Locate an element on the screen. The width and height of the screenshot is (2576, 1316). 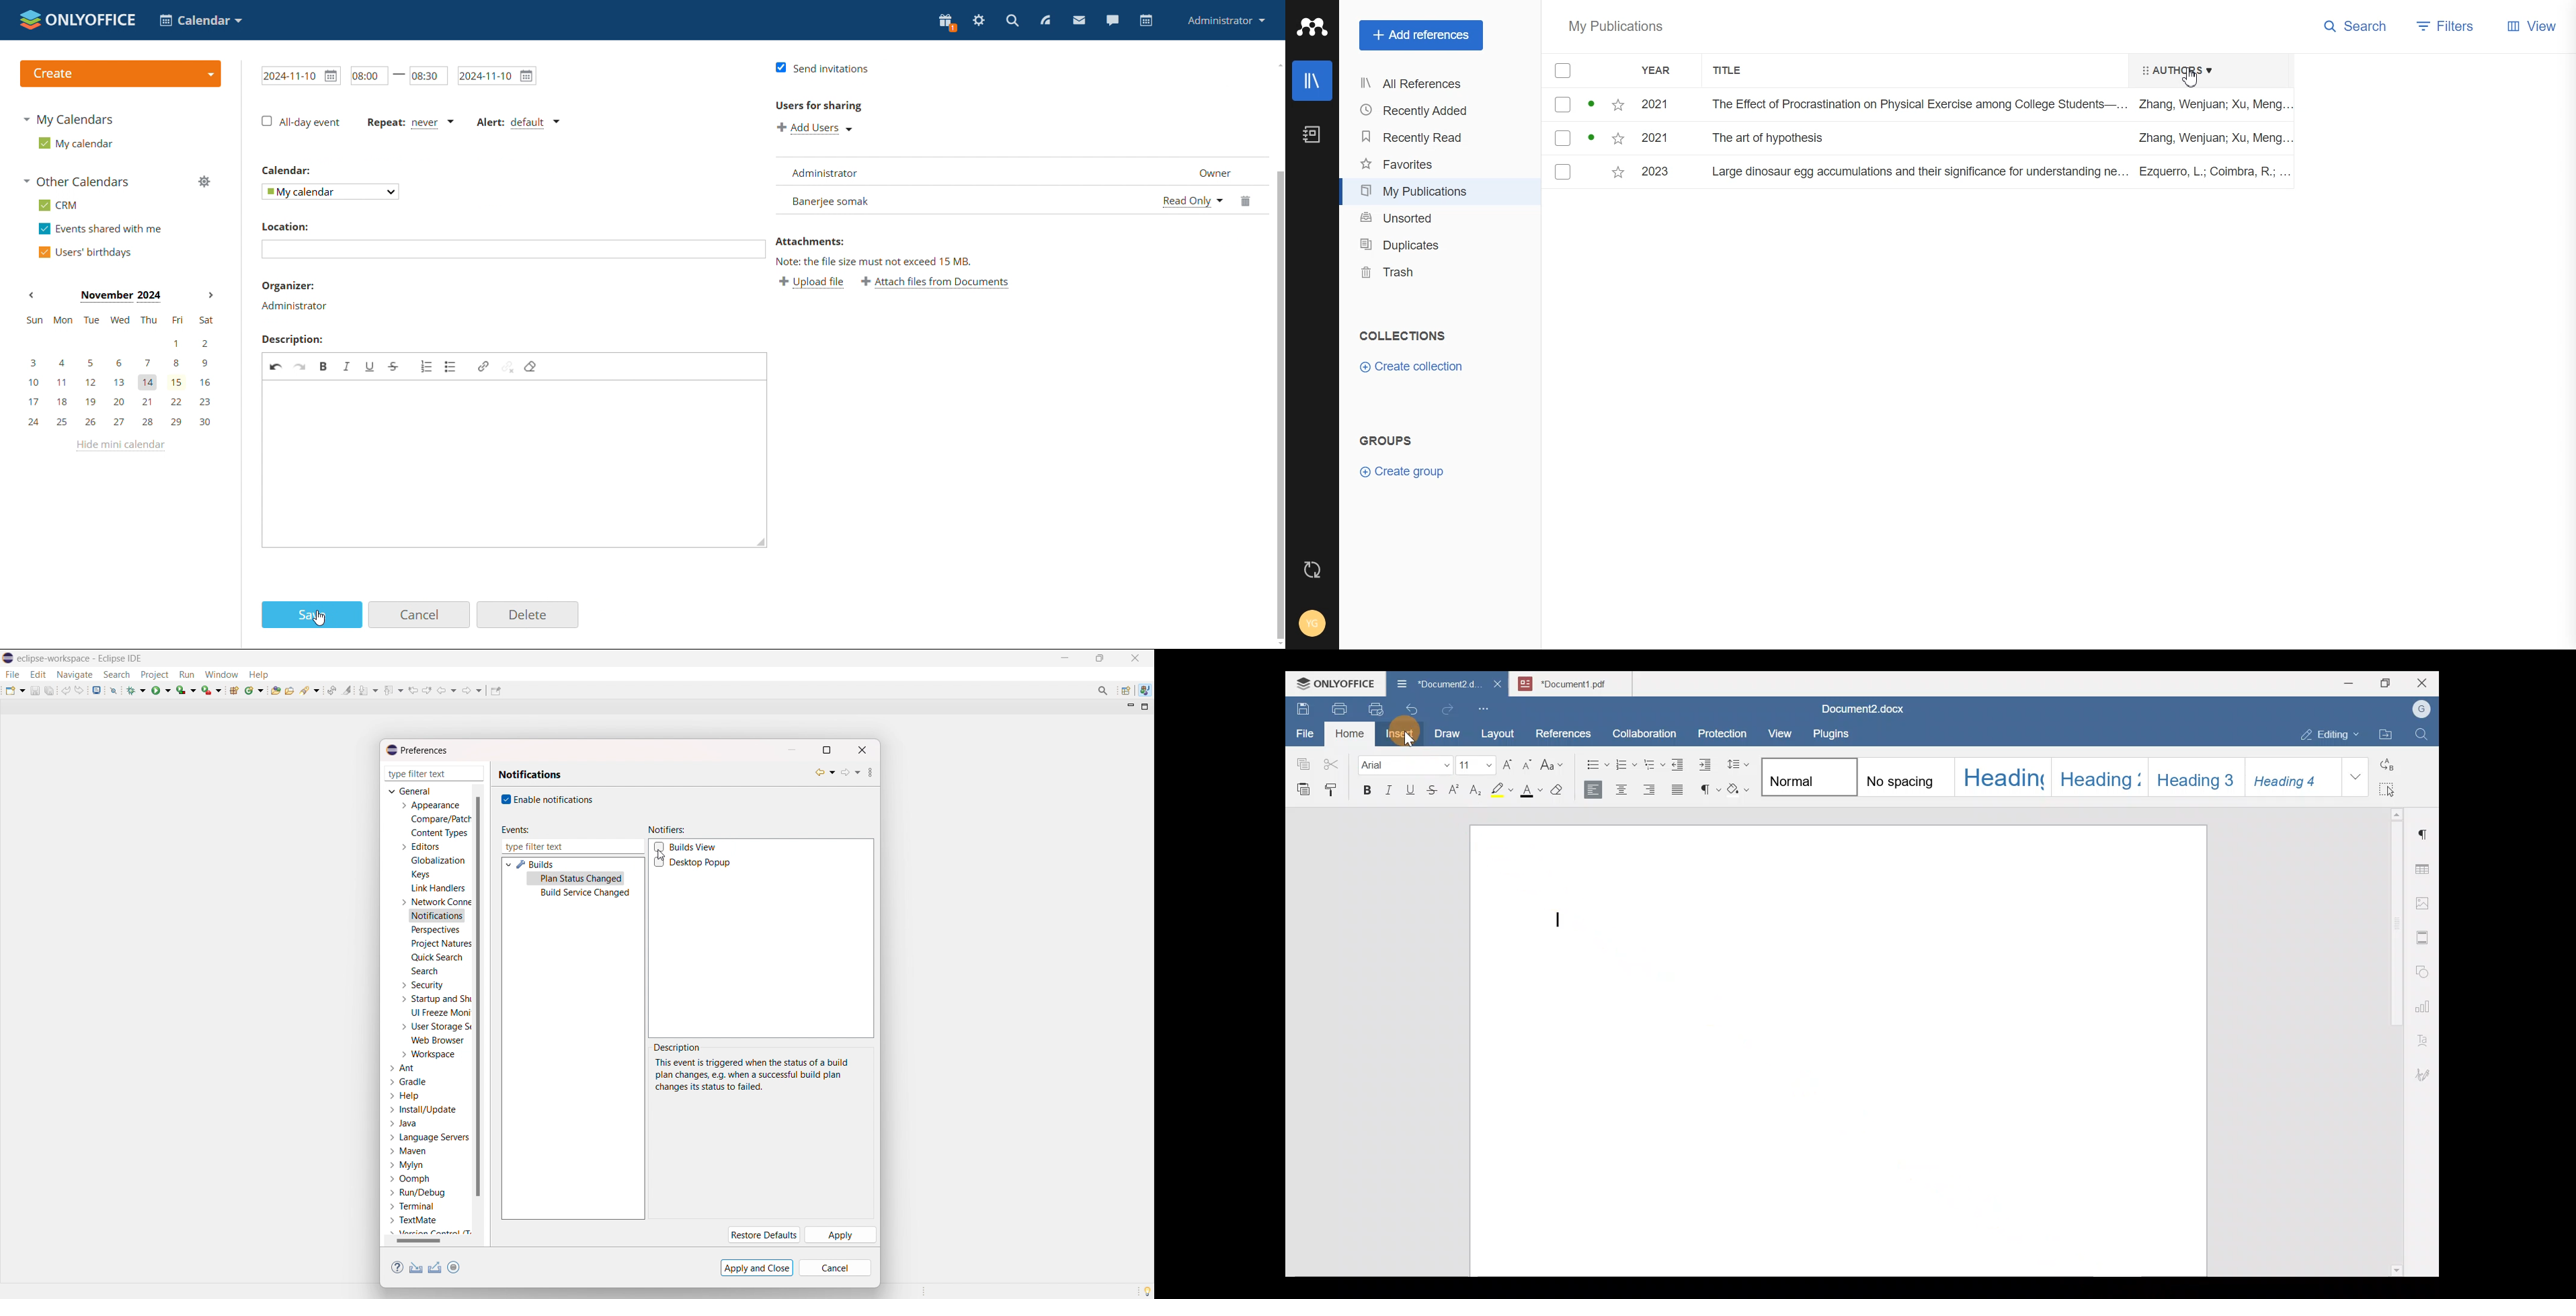
Close document is located at coordinates (1496, 683).